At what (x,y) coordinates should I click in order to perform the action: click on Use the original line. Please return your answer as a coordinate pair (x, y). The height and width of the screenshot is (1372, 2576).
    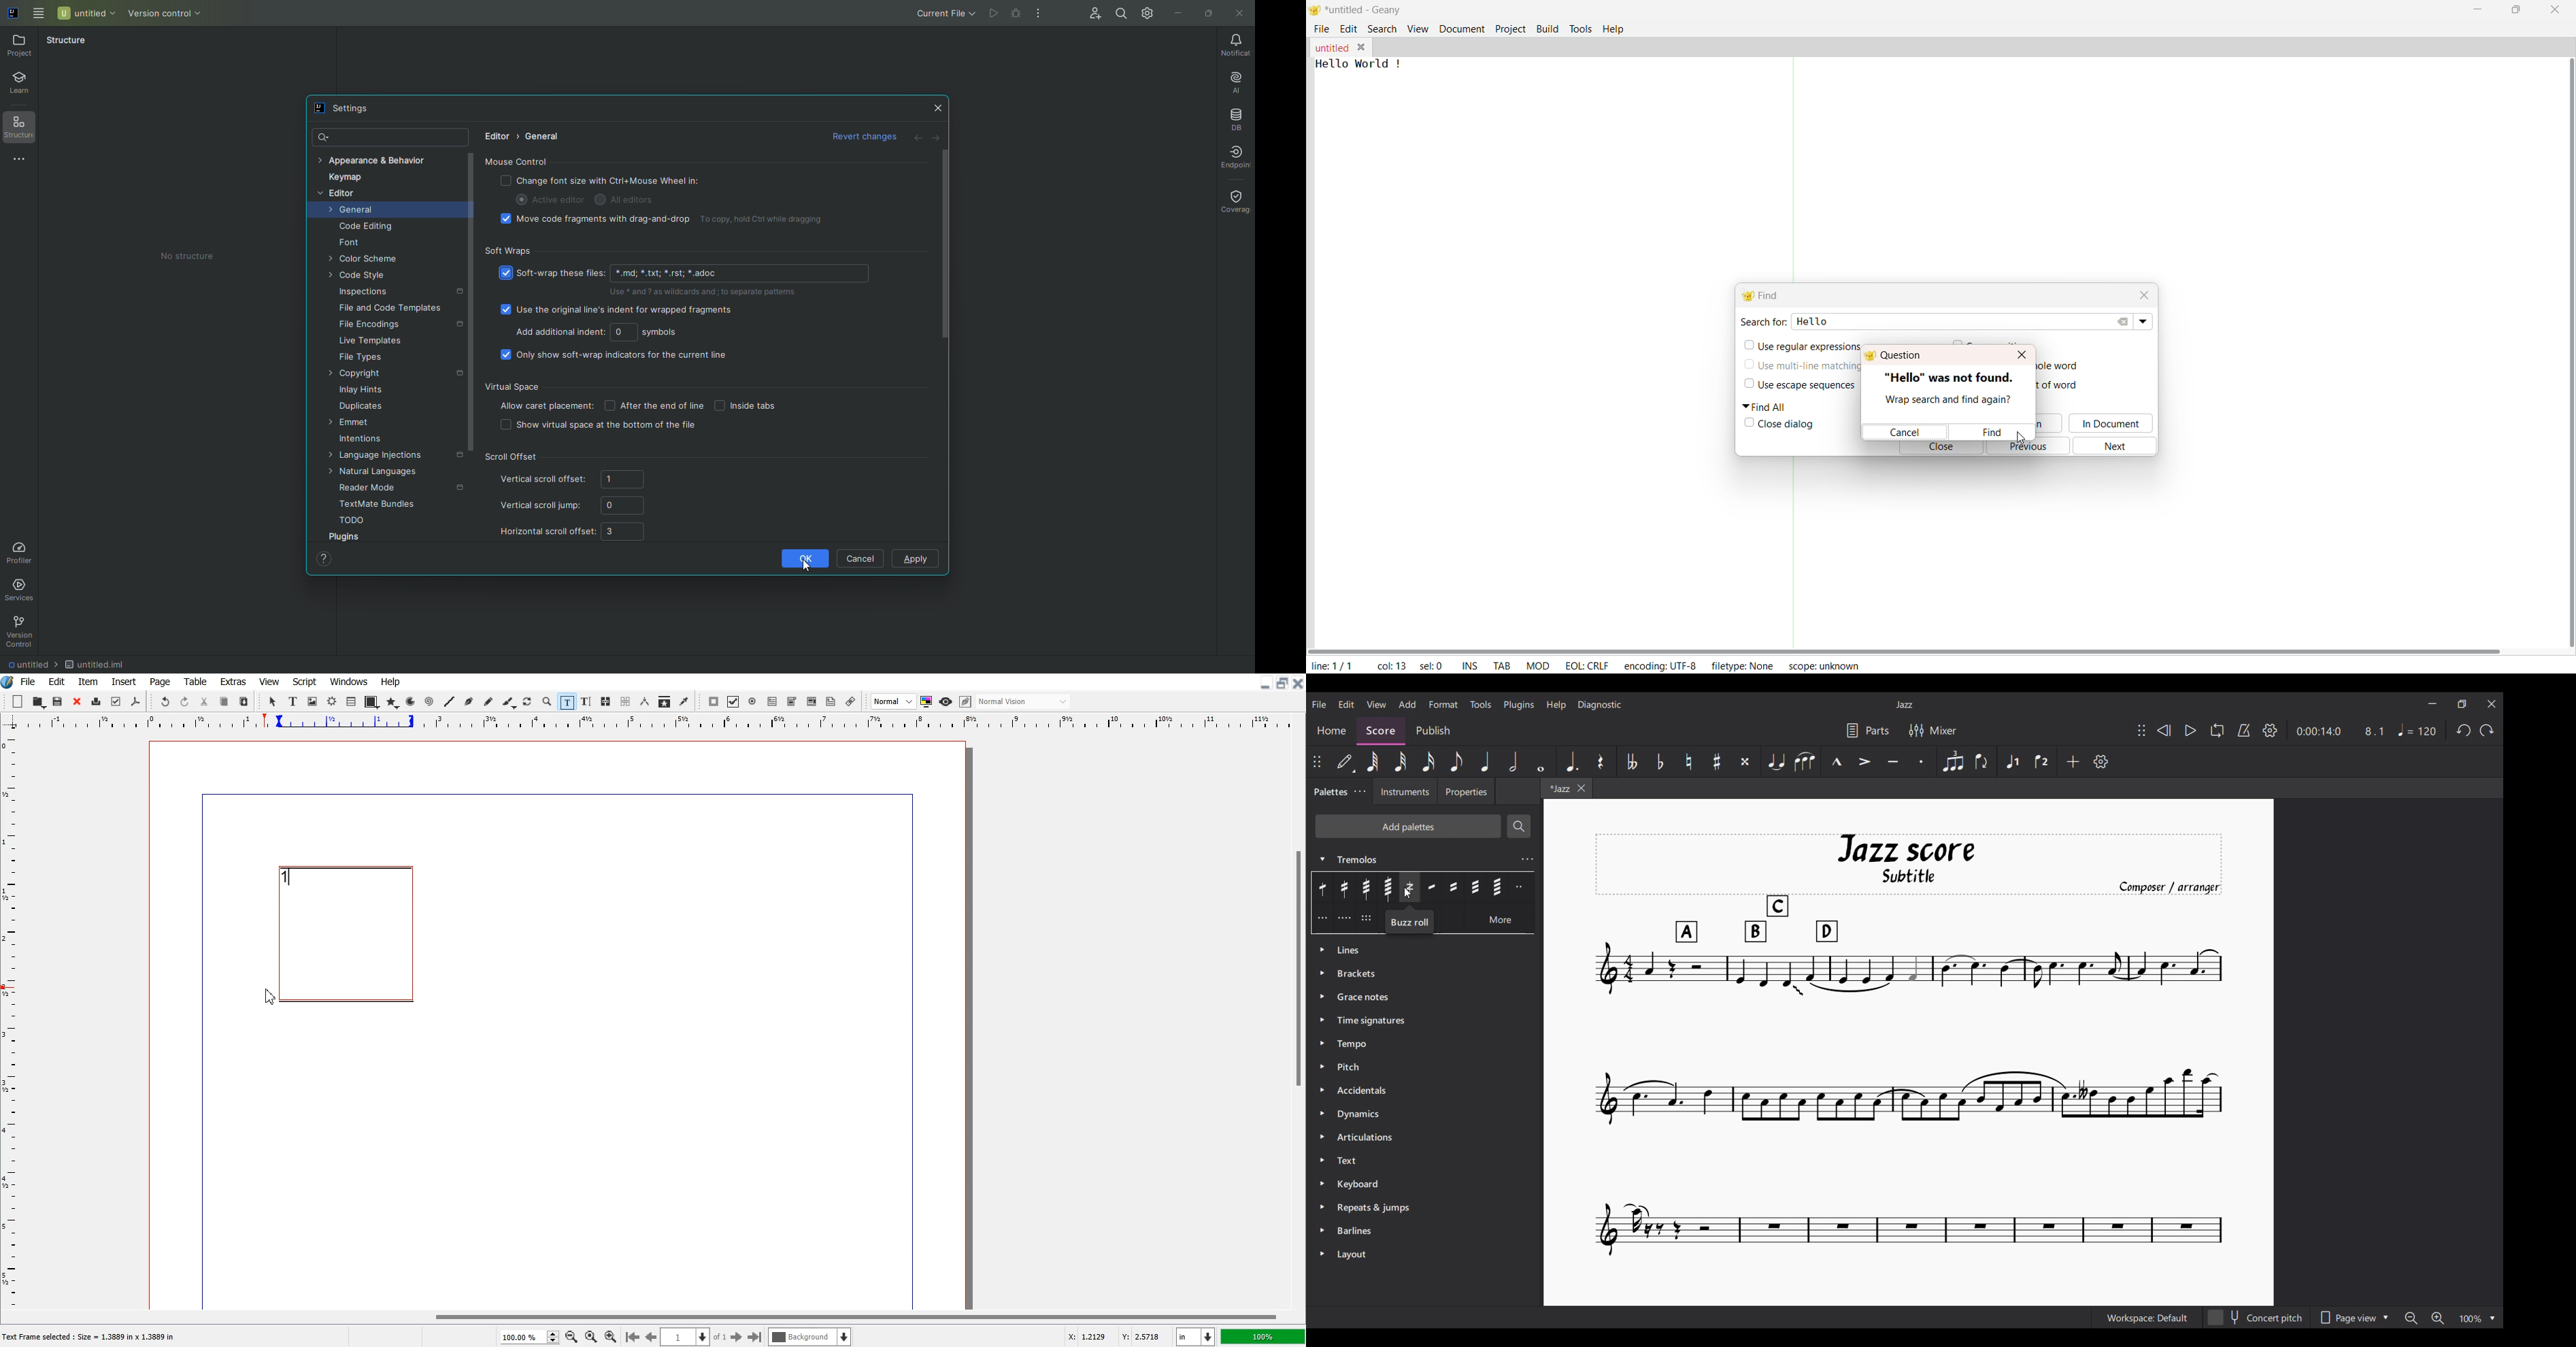
    Looking at the image, I should click on (619, 312).